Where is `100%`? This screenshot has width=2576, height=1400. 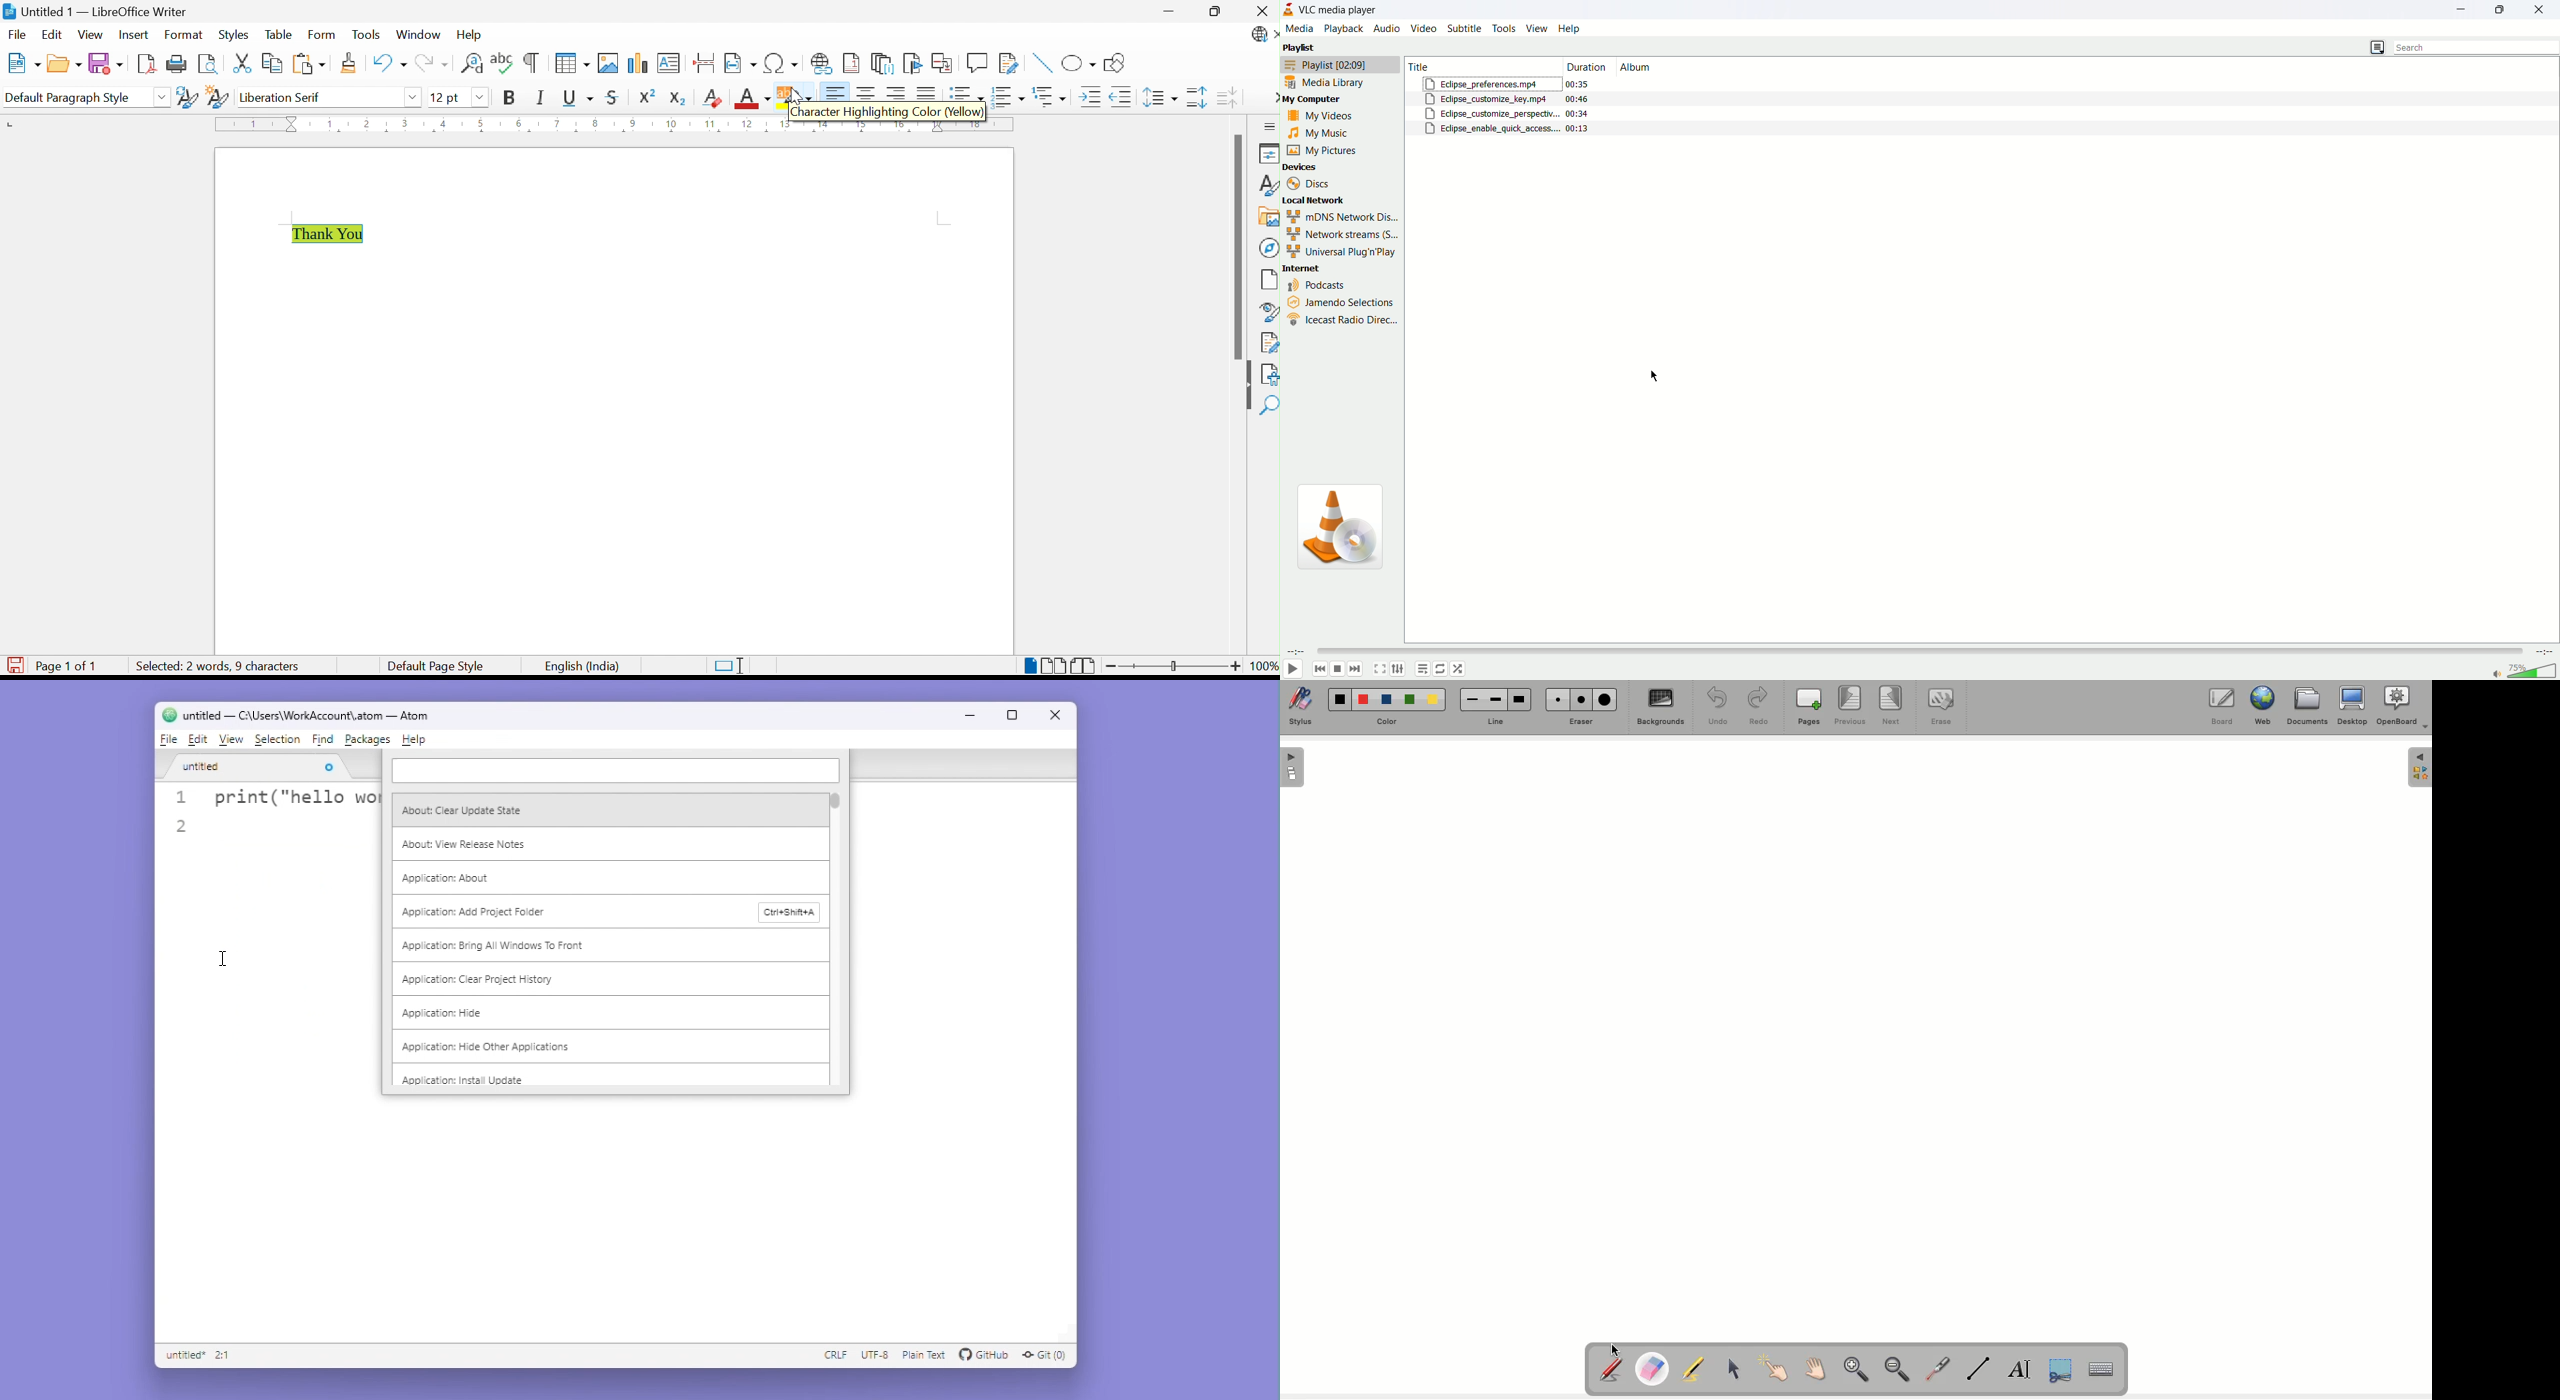 100% is located at coordinates (1264, 666).